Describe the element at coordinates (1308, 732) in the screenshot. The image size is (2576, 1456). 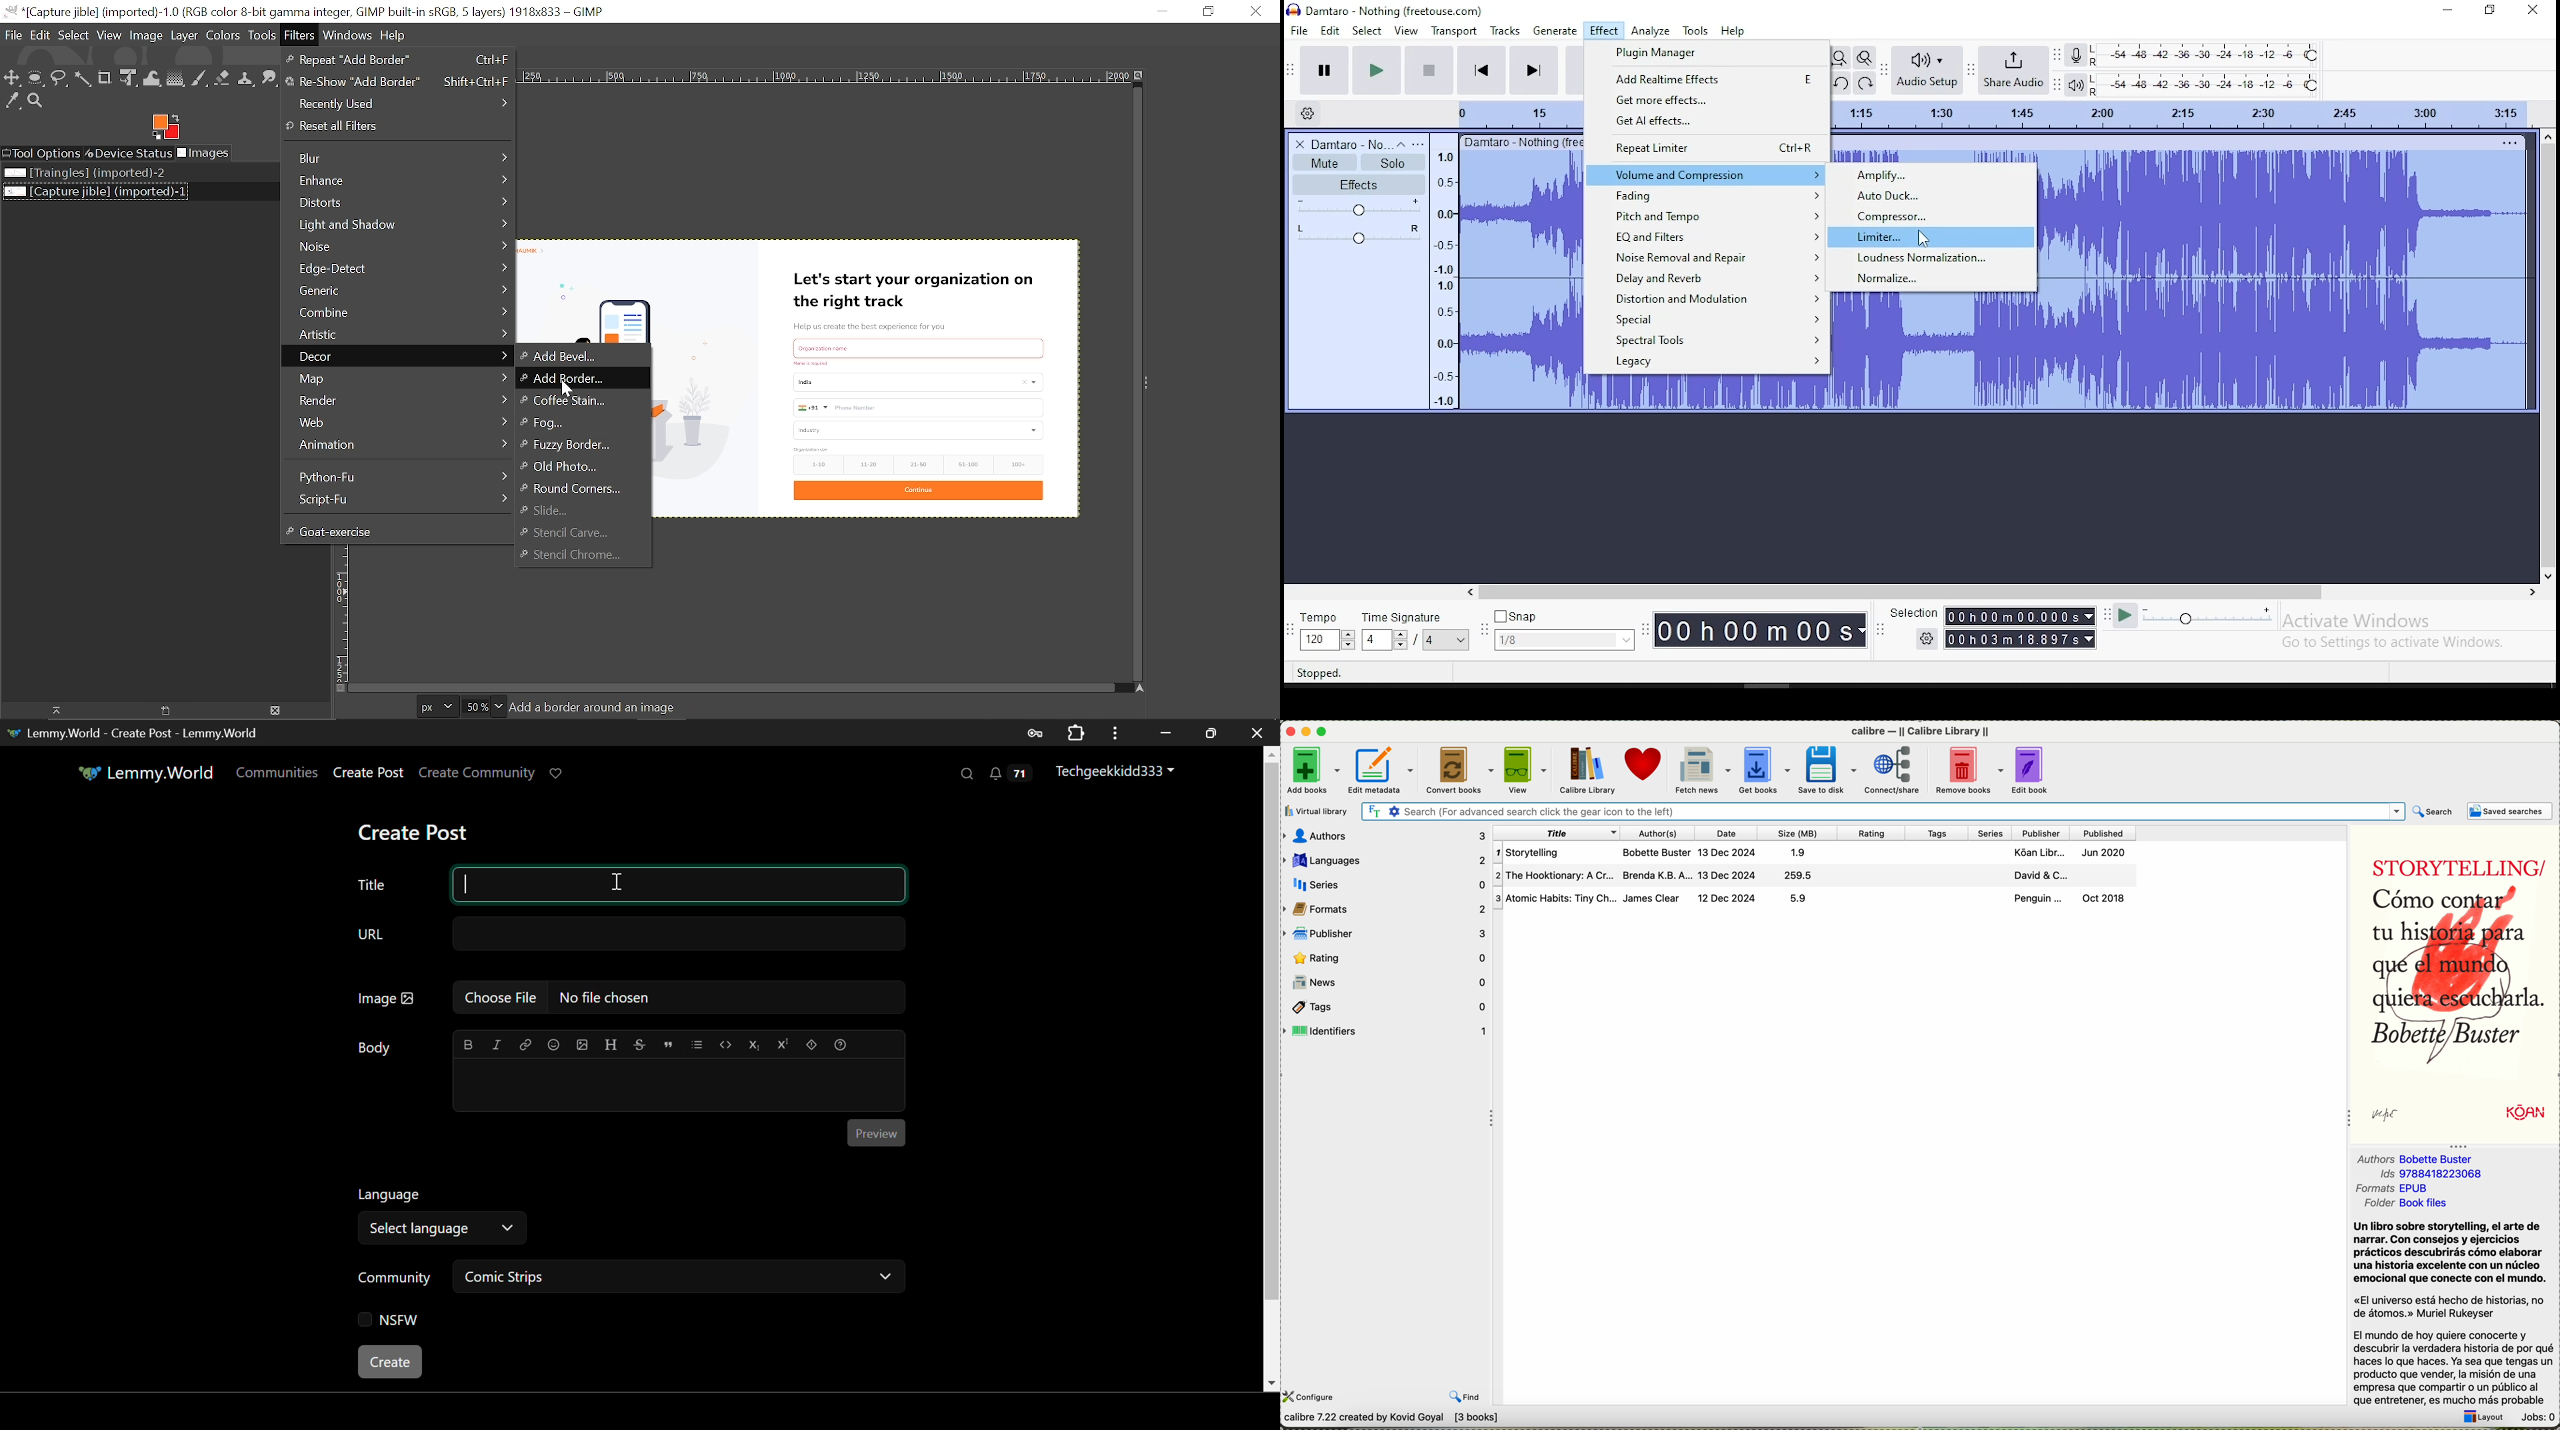
I see `minimize` at that location.